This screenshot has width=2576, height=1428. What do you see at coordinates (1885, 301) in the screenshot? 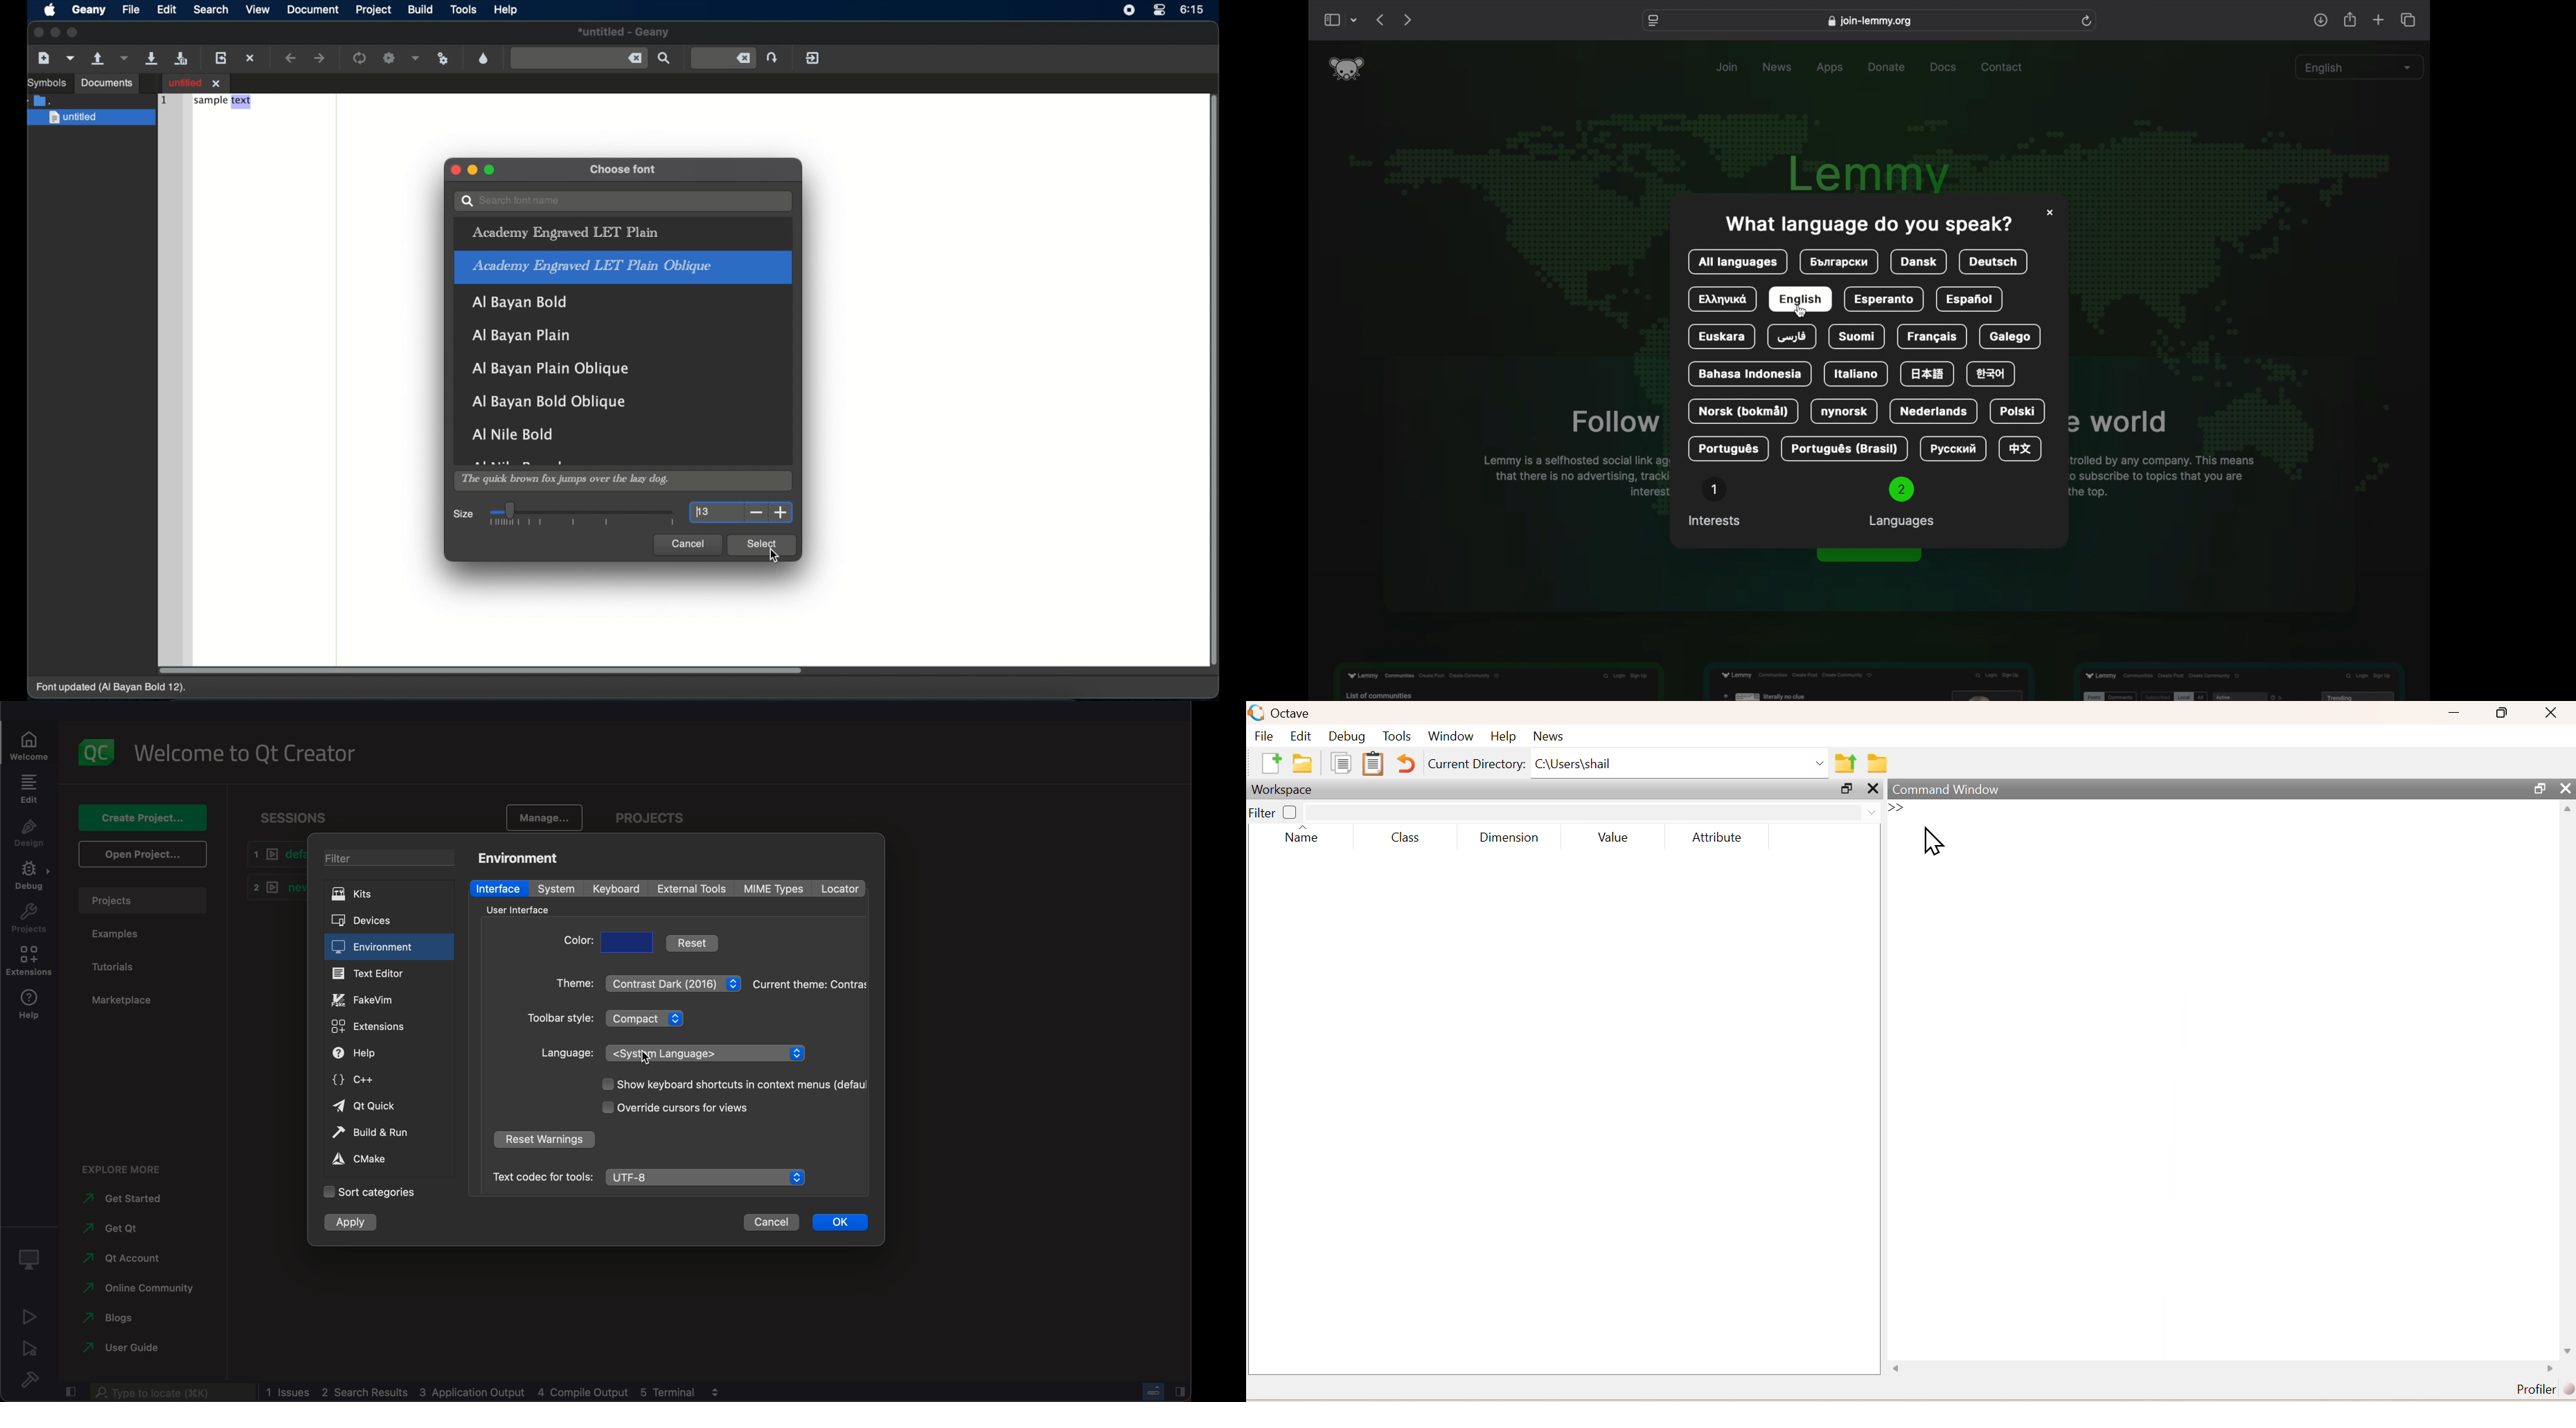
I see `esperanto` at bounding box center [1885, 301].